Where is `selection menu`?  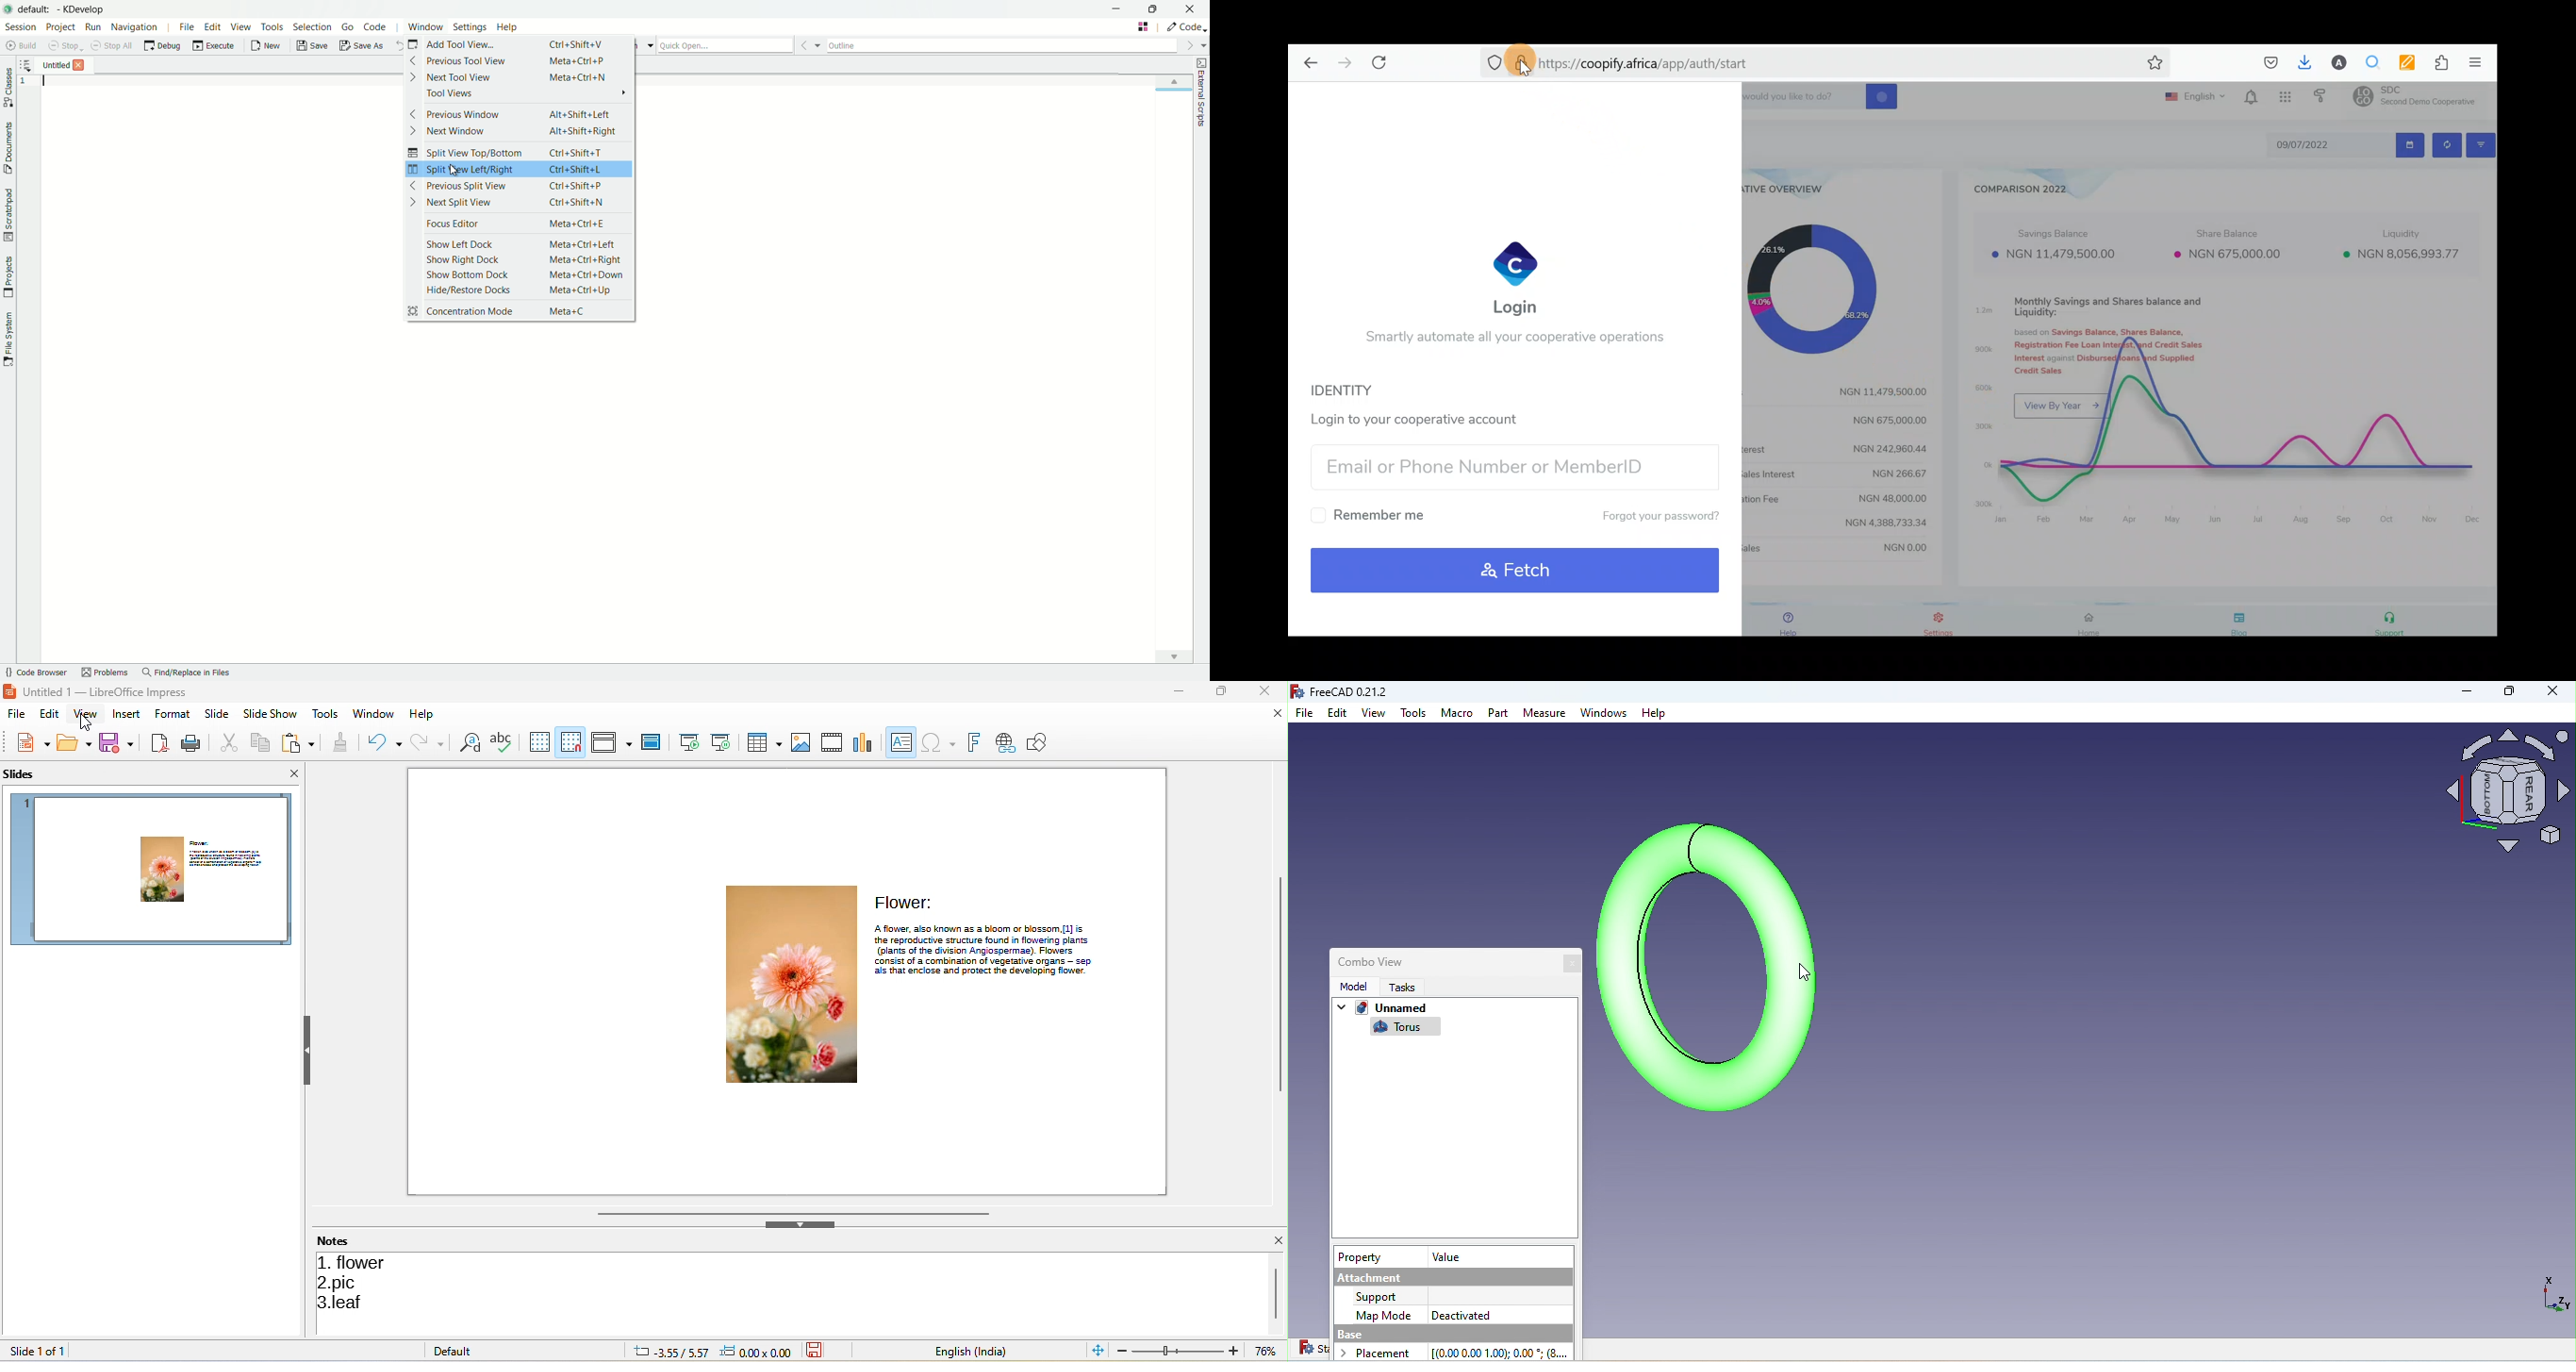
selection menu is located at coordinates (312, 27).